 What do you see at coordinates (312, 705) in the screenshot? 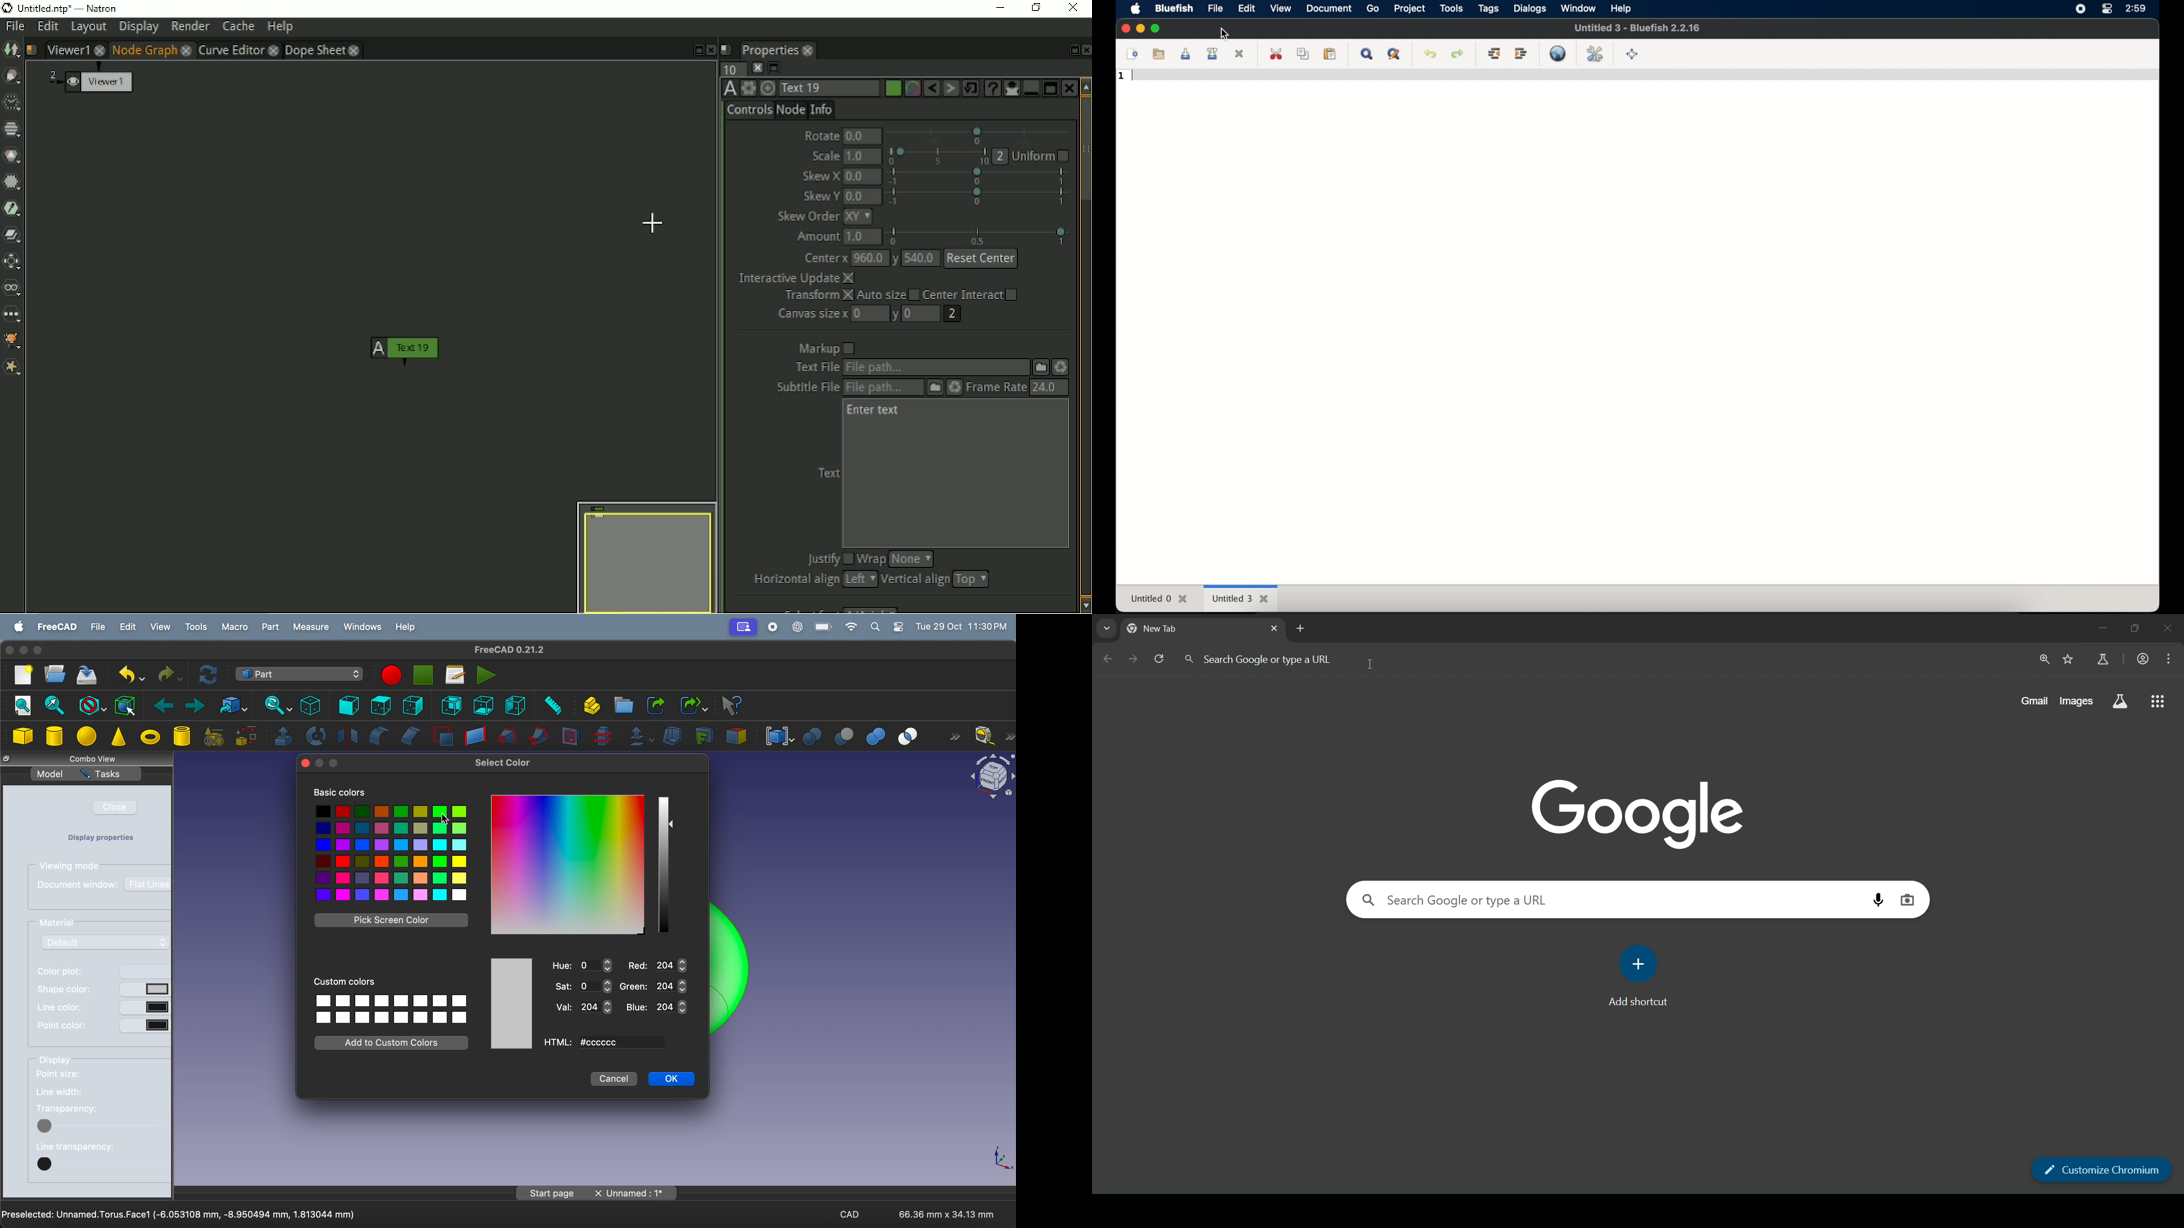
I see `isometric view` at bounding box center [312, 705].